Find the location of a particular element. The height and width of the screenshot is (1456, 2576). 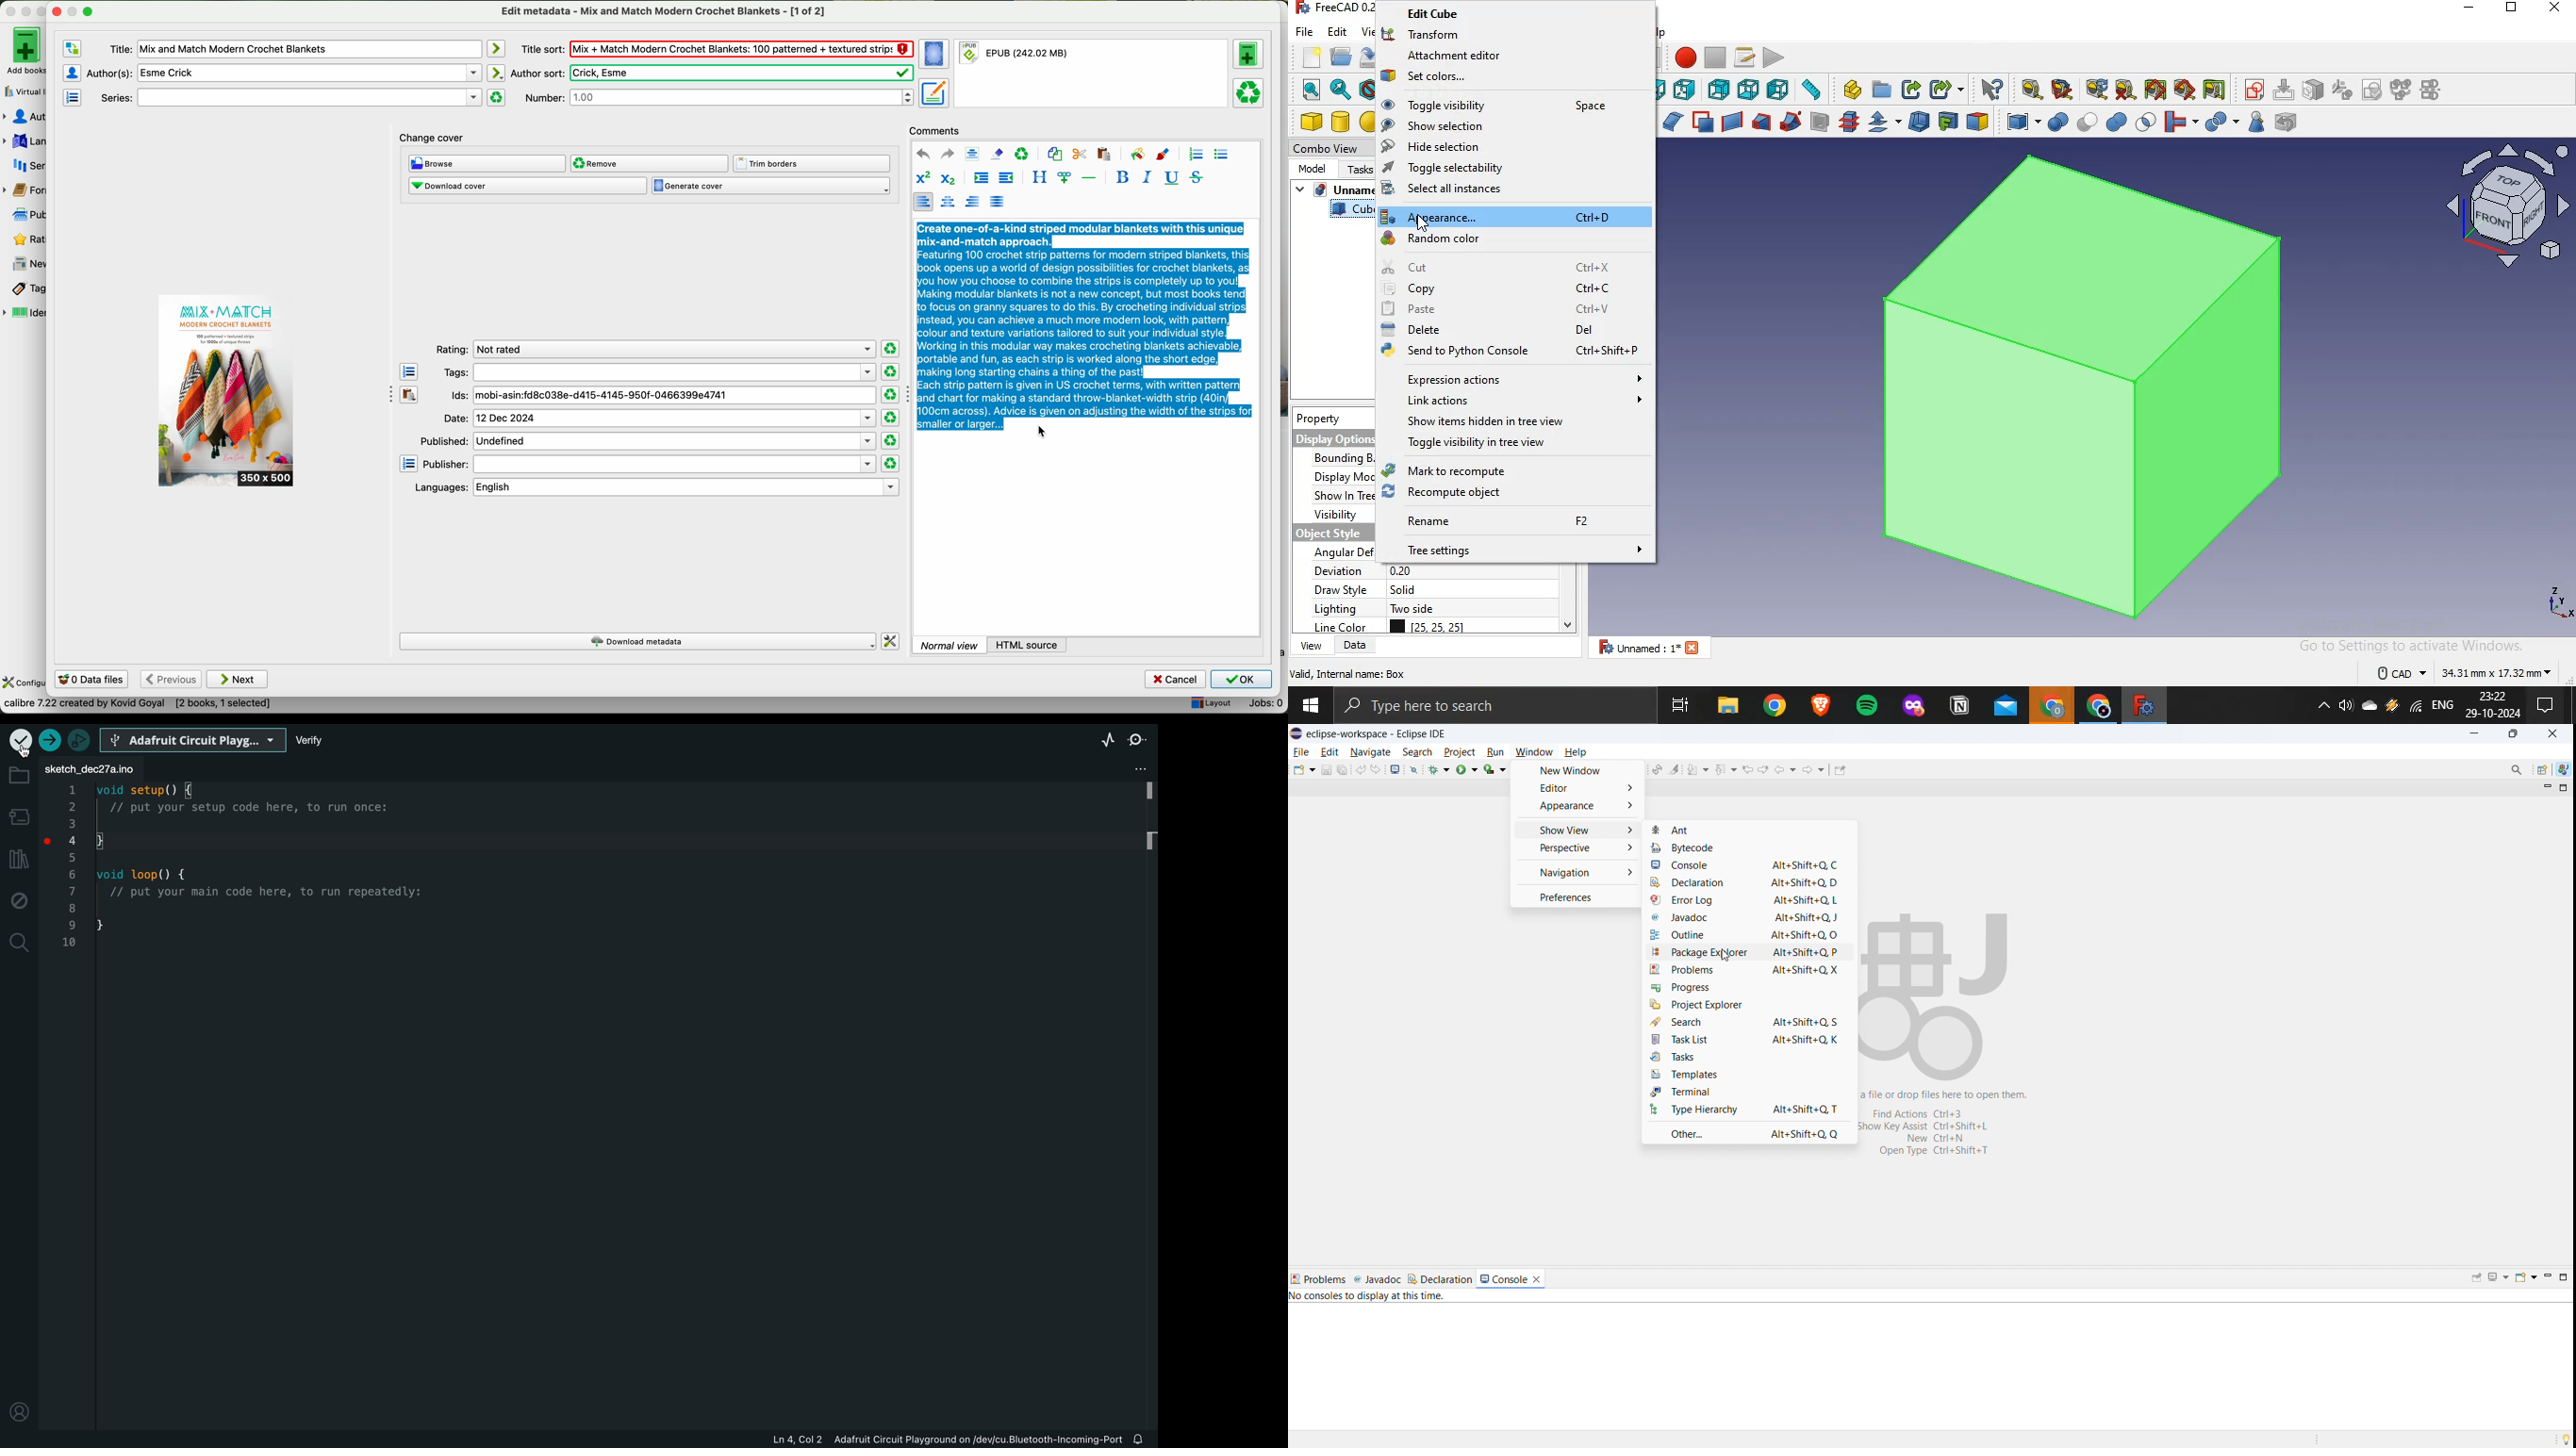

boolean is located at coordinates (2057, 122).